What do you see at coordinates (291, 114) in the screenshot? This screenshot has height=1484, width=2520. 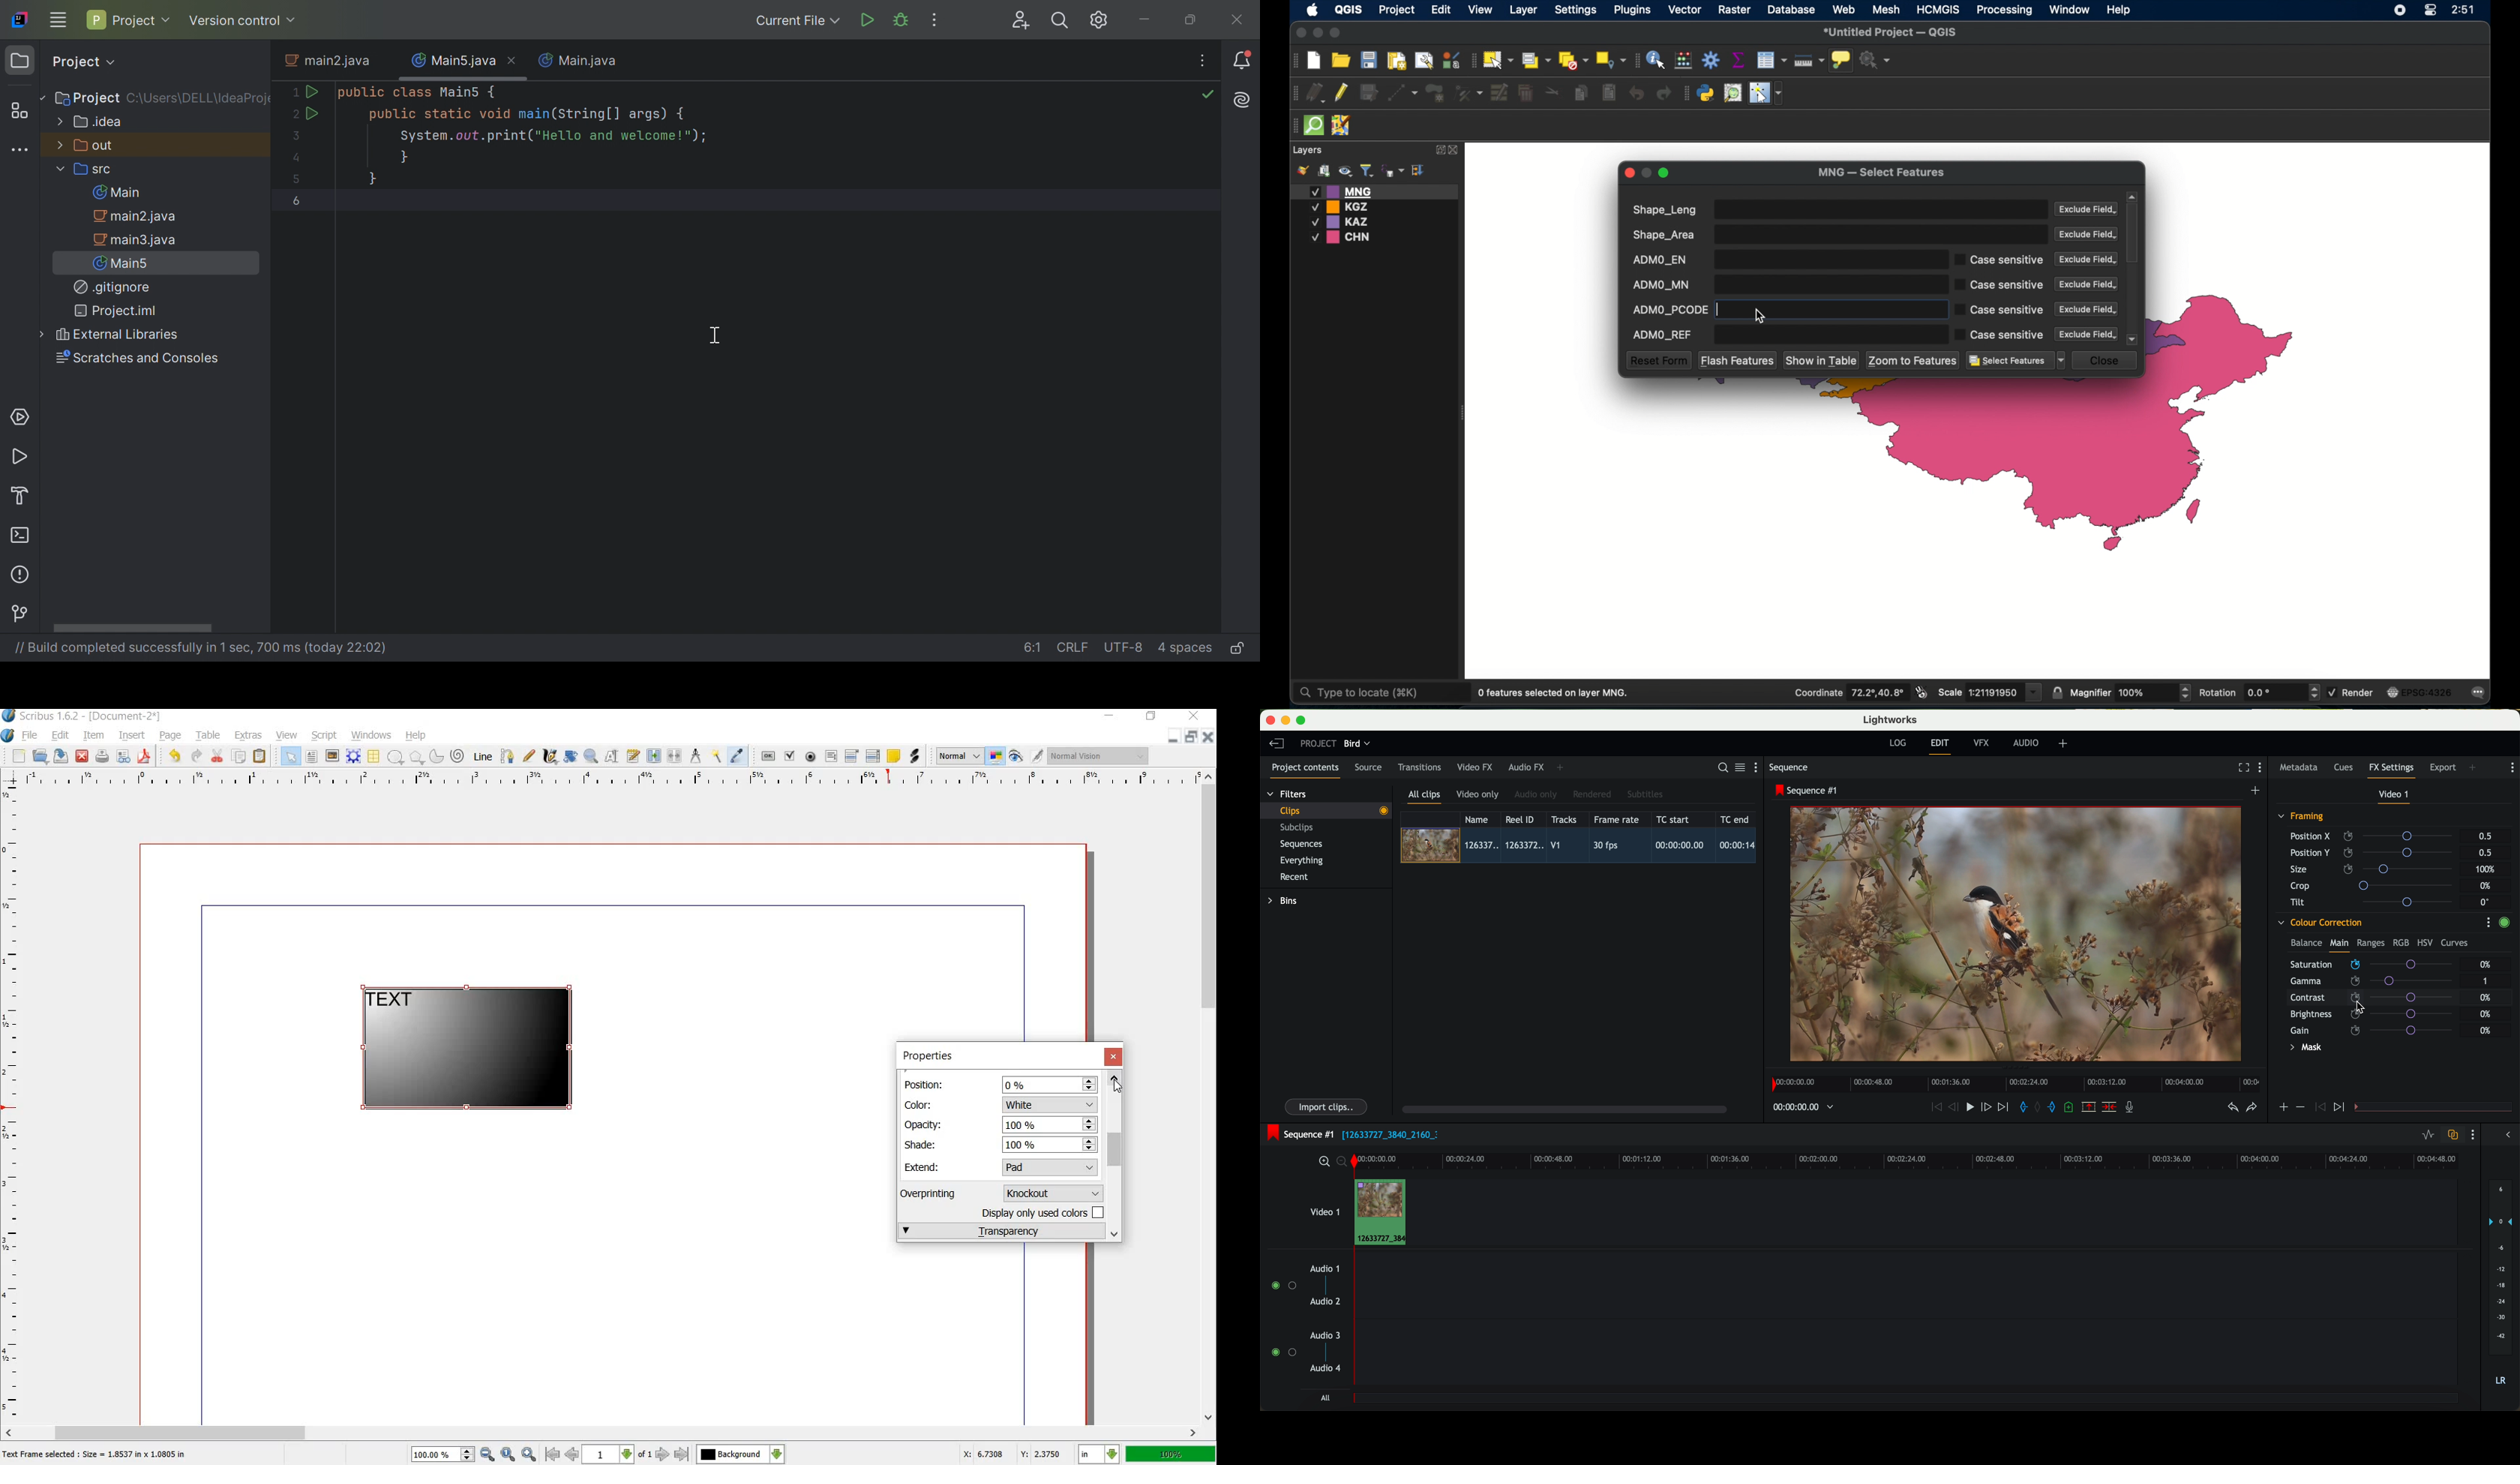 I see `2` at bounding box center [291, 114].